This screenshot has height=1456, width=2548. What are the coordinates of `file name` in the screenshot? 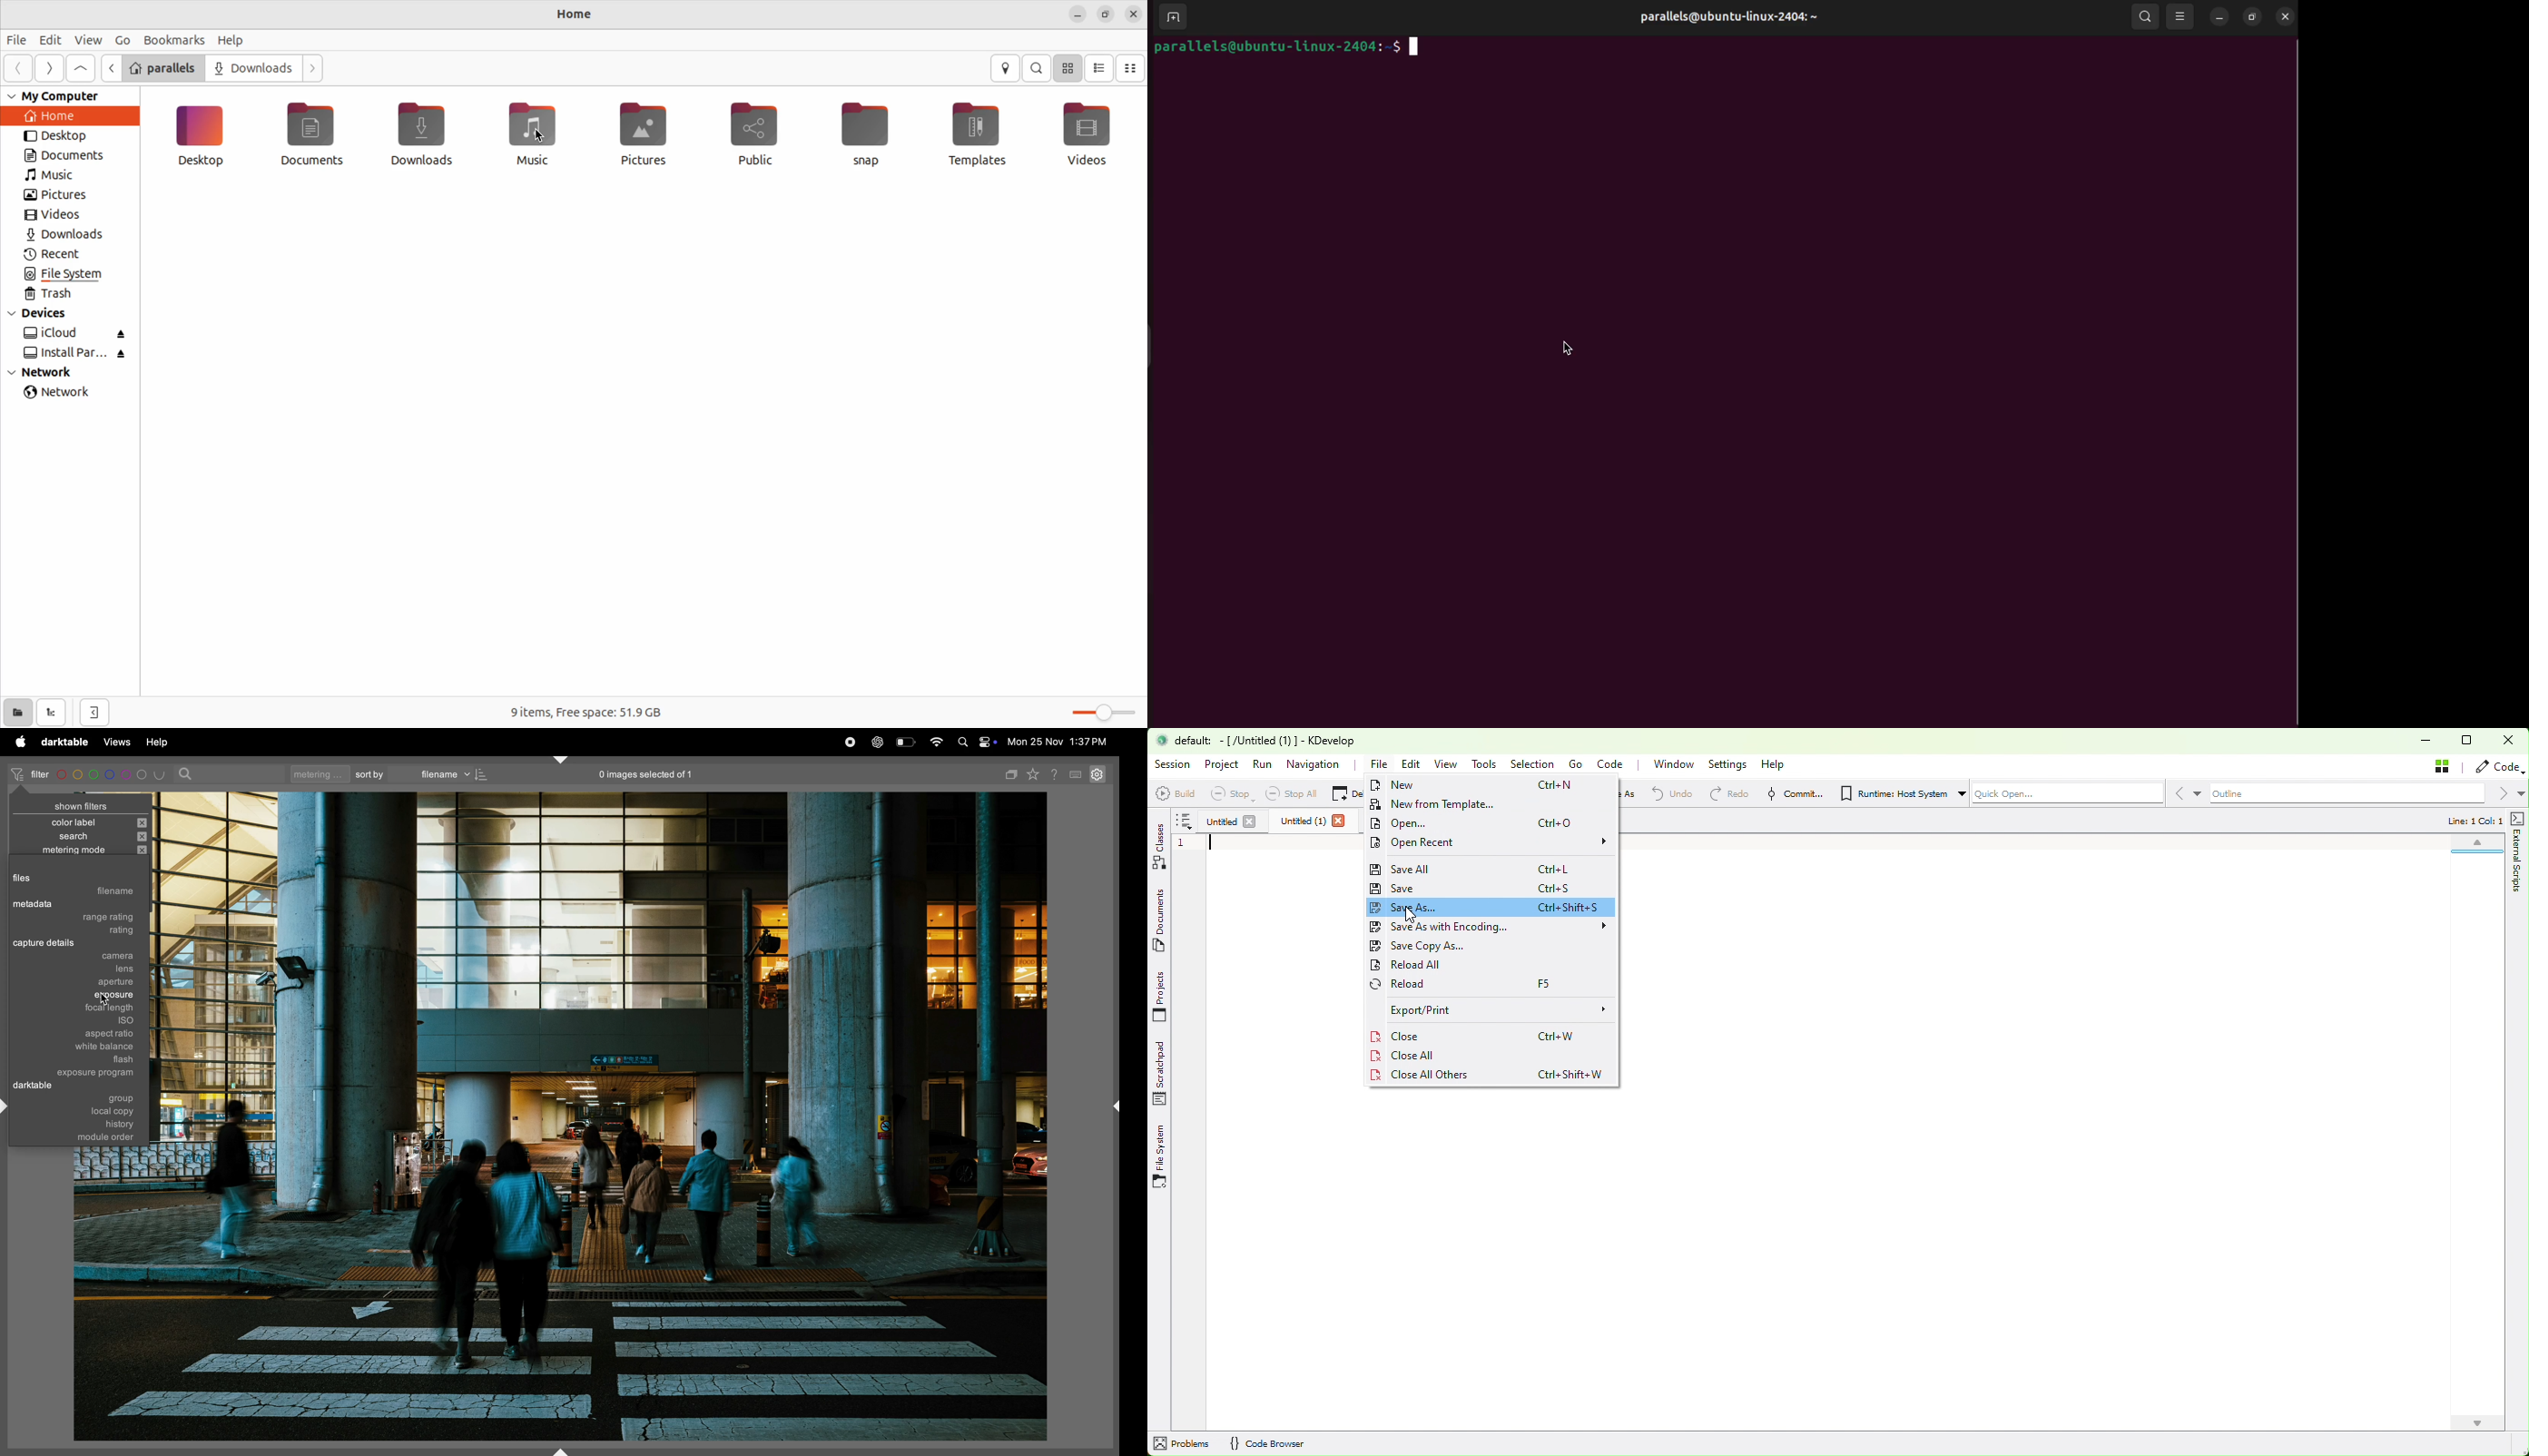 It's located at (104, 893).